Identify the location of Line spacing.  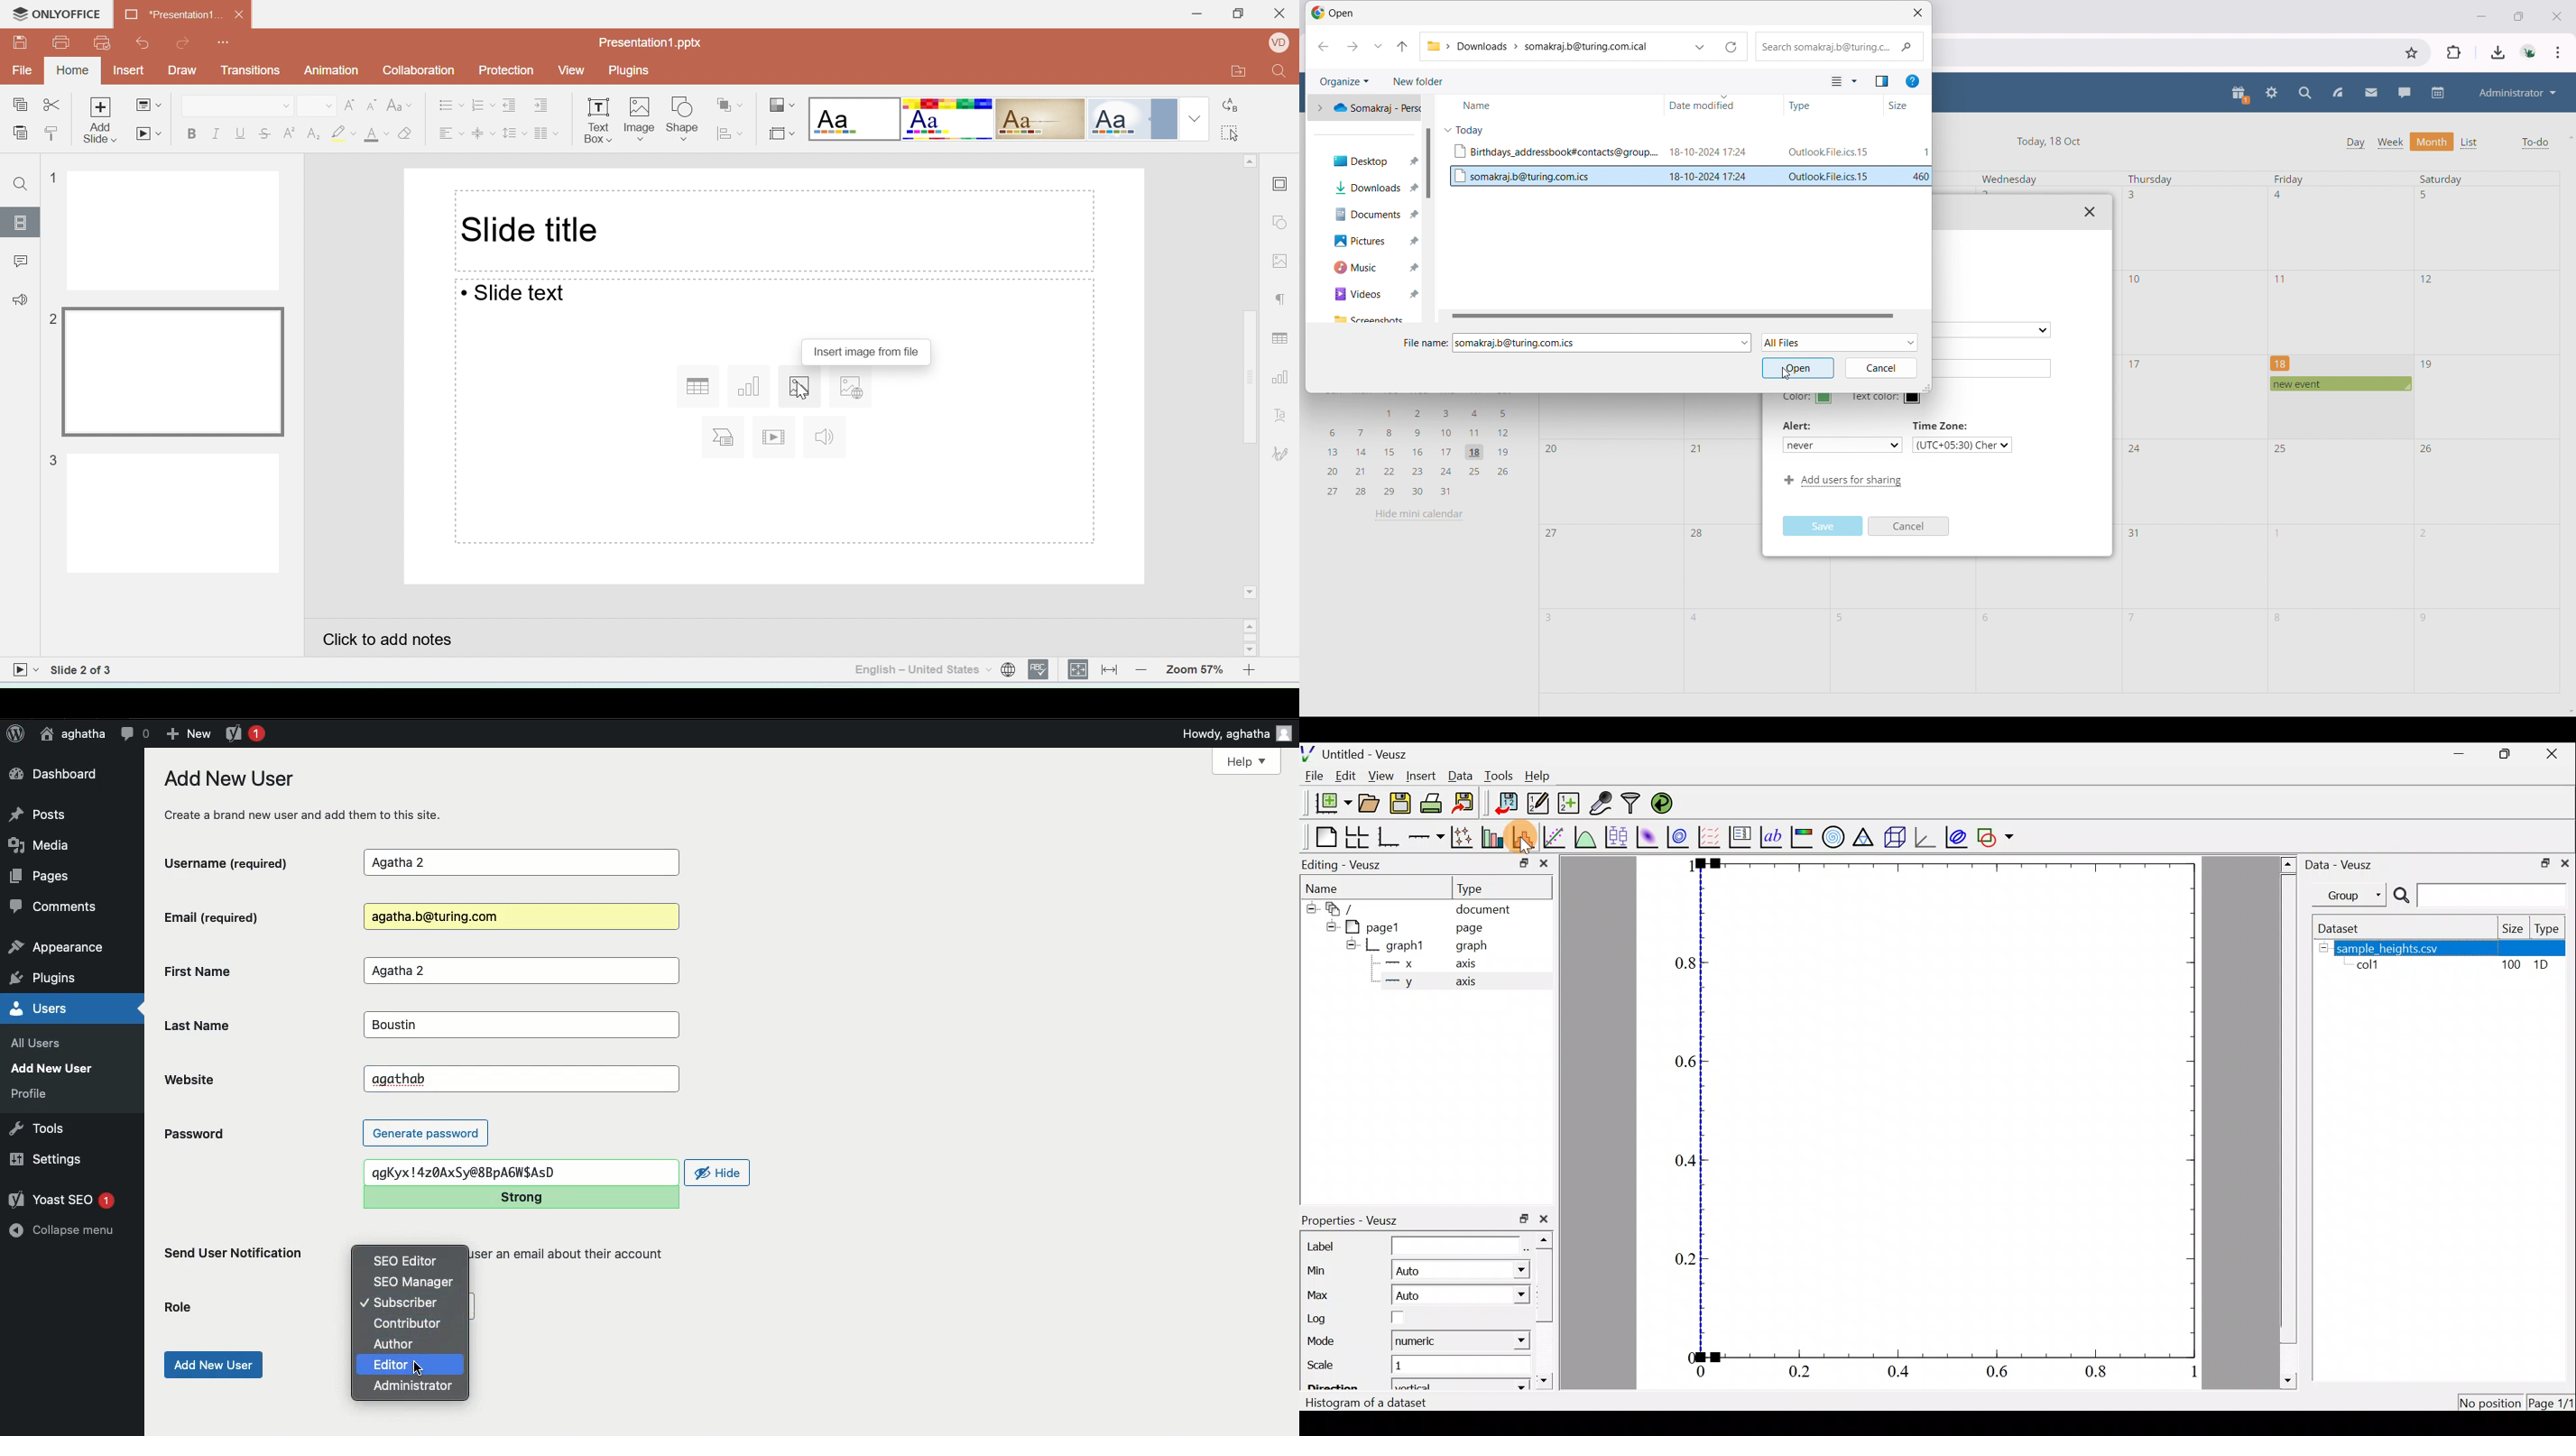
(515, 131).